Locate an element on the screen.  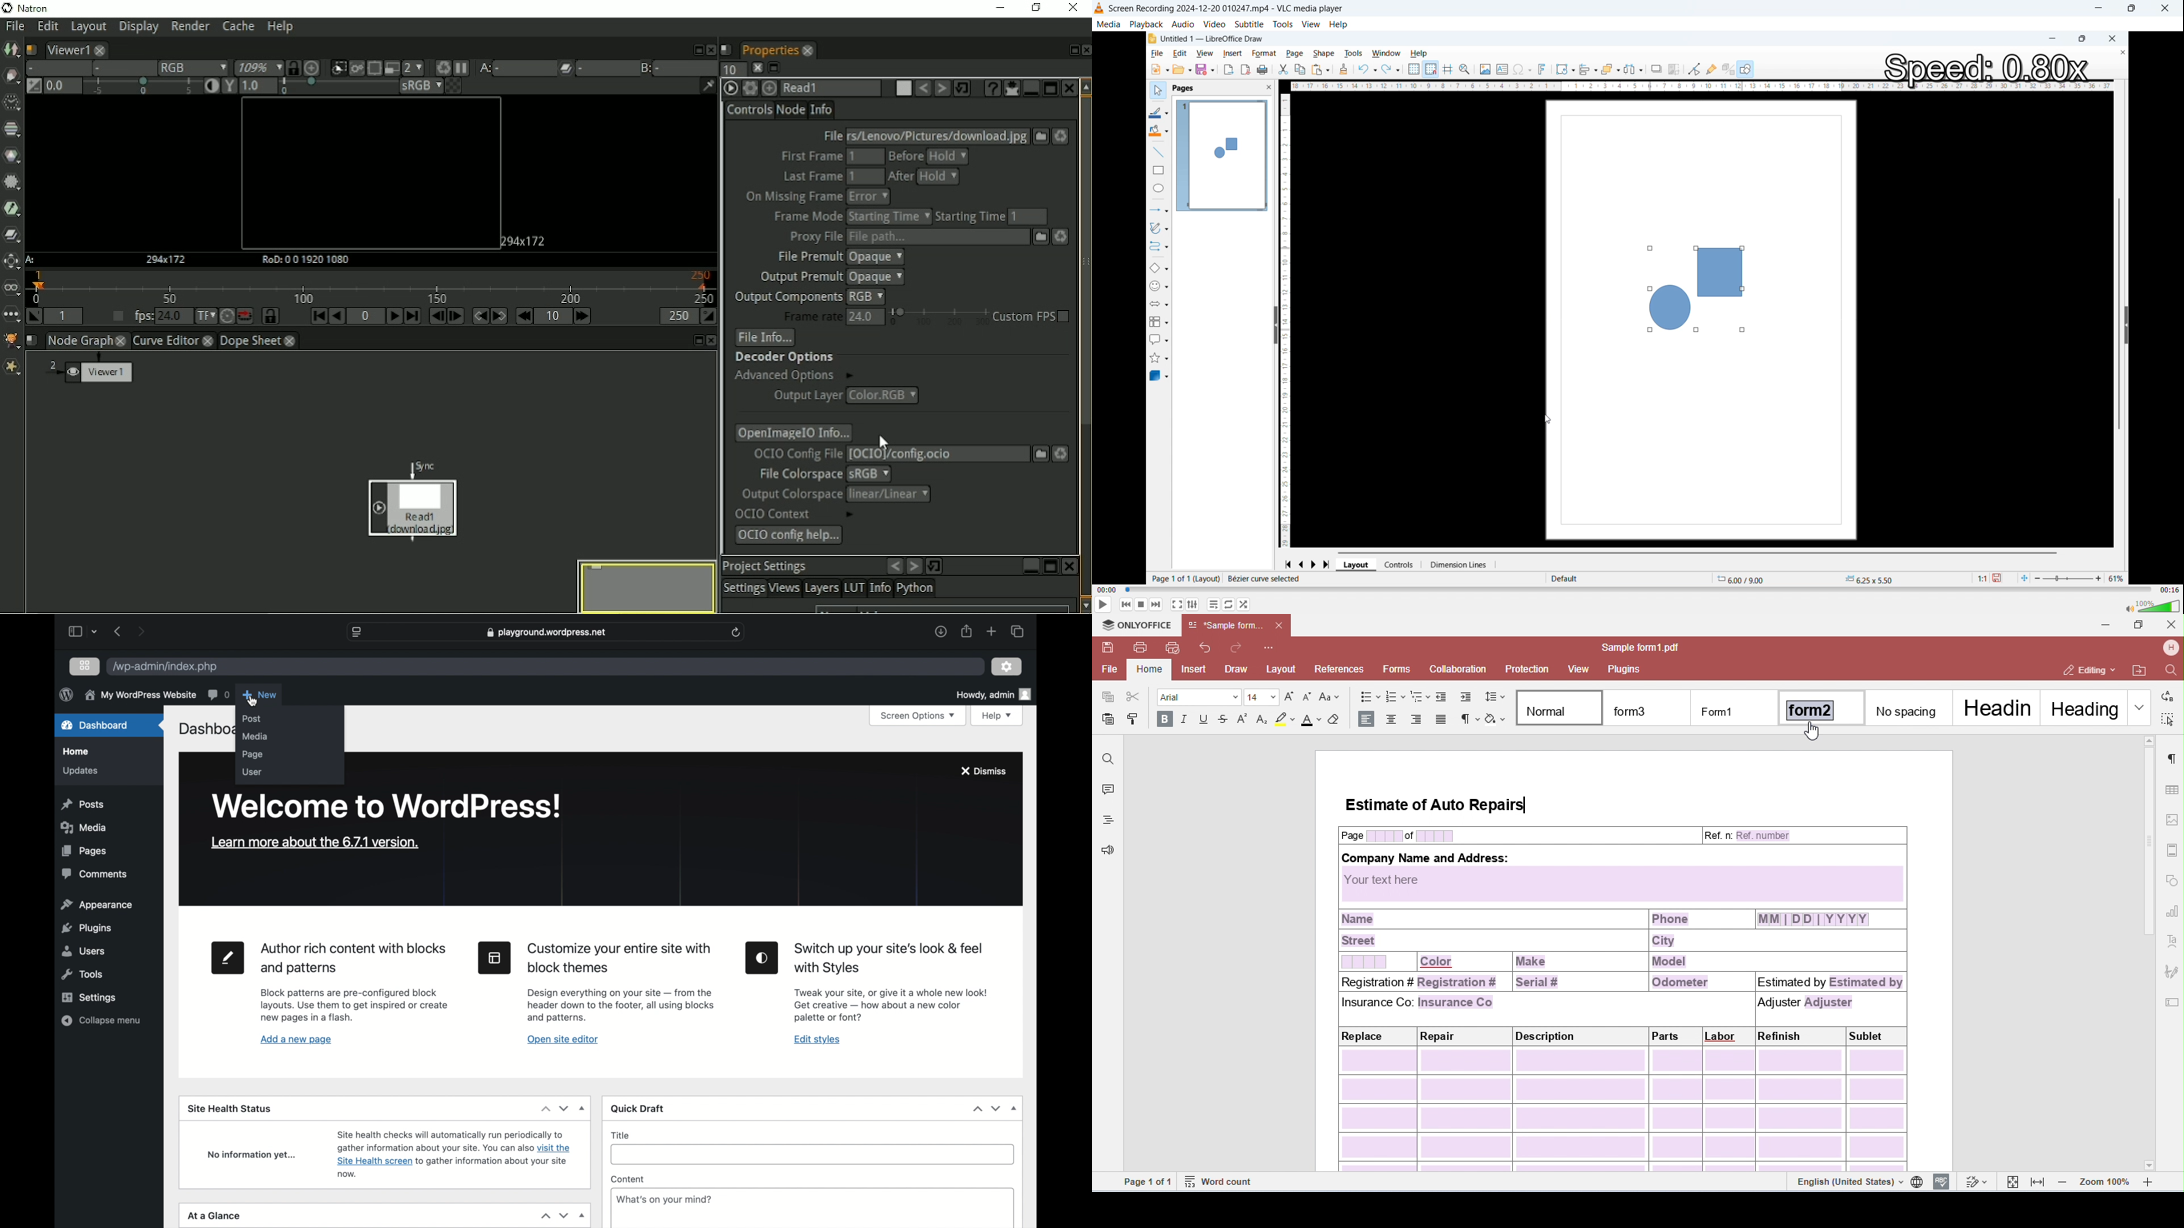
heading is located at coordinates (620, 958).